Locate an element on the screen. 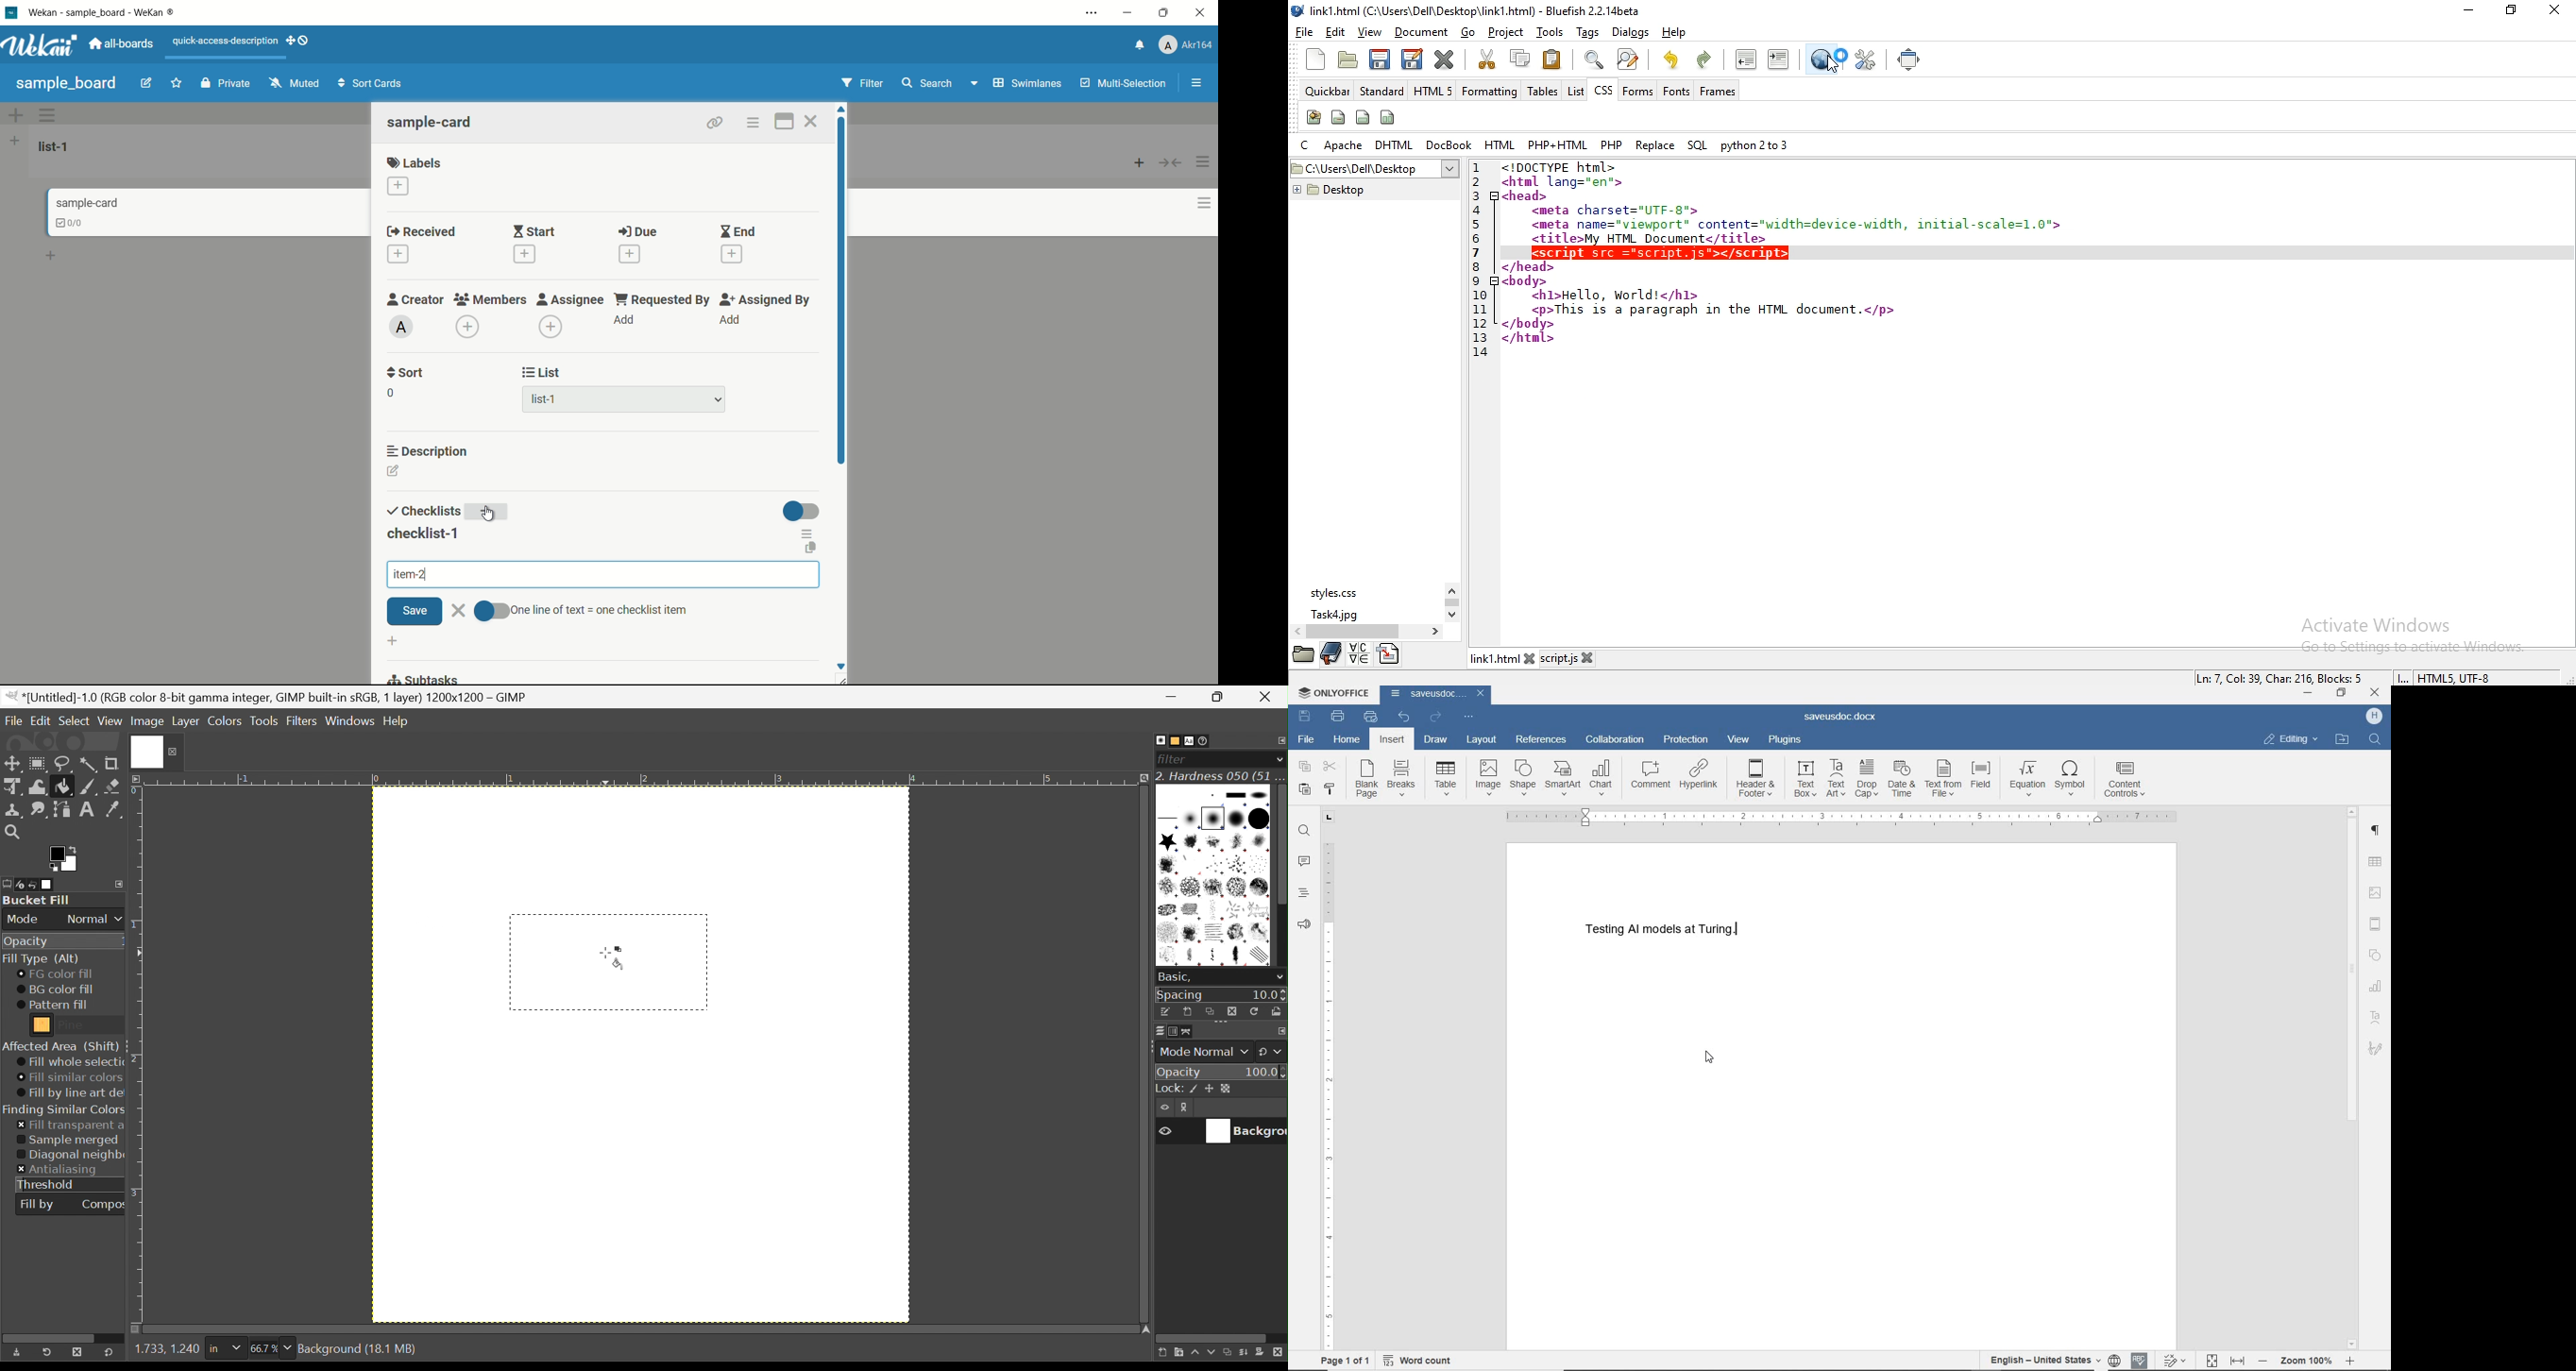 The image size is (2576, 1372). bookmark is located at coordinates (1330, 652).